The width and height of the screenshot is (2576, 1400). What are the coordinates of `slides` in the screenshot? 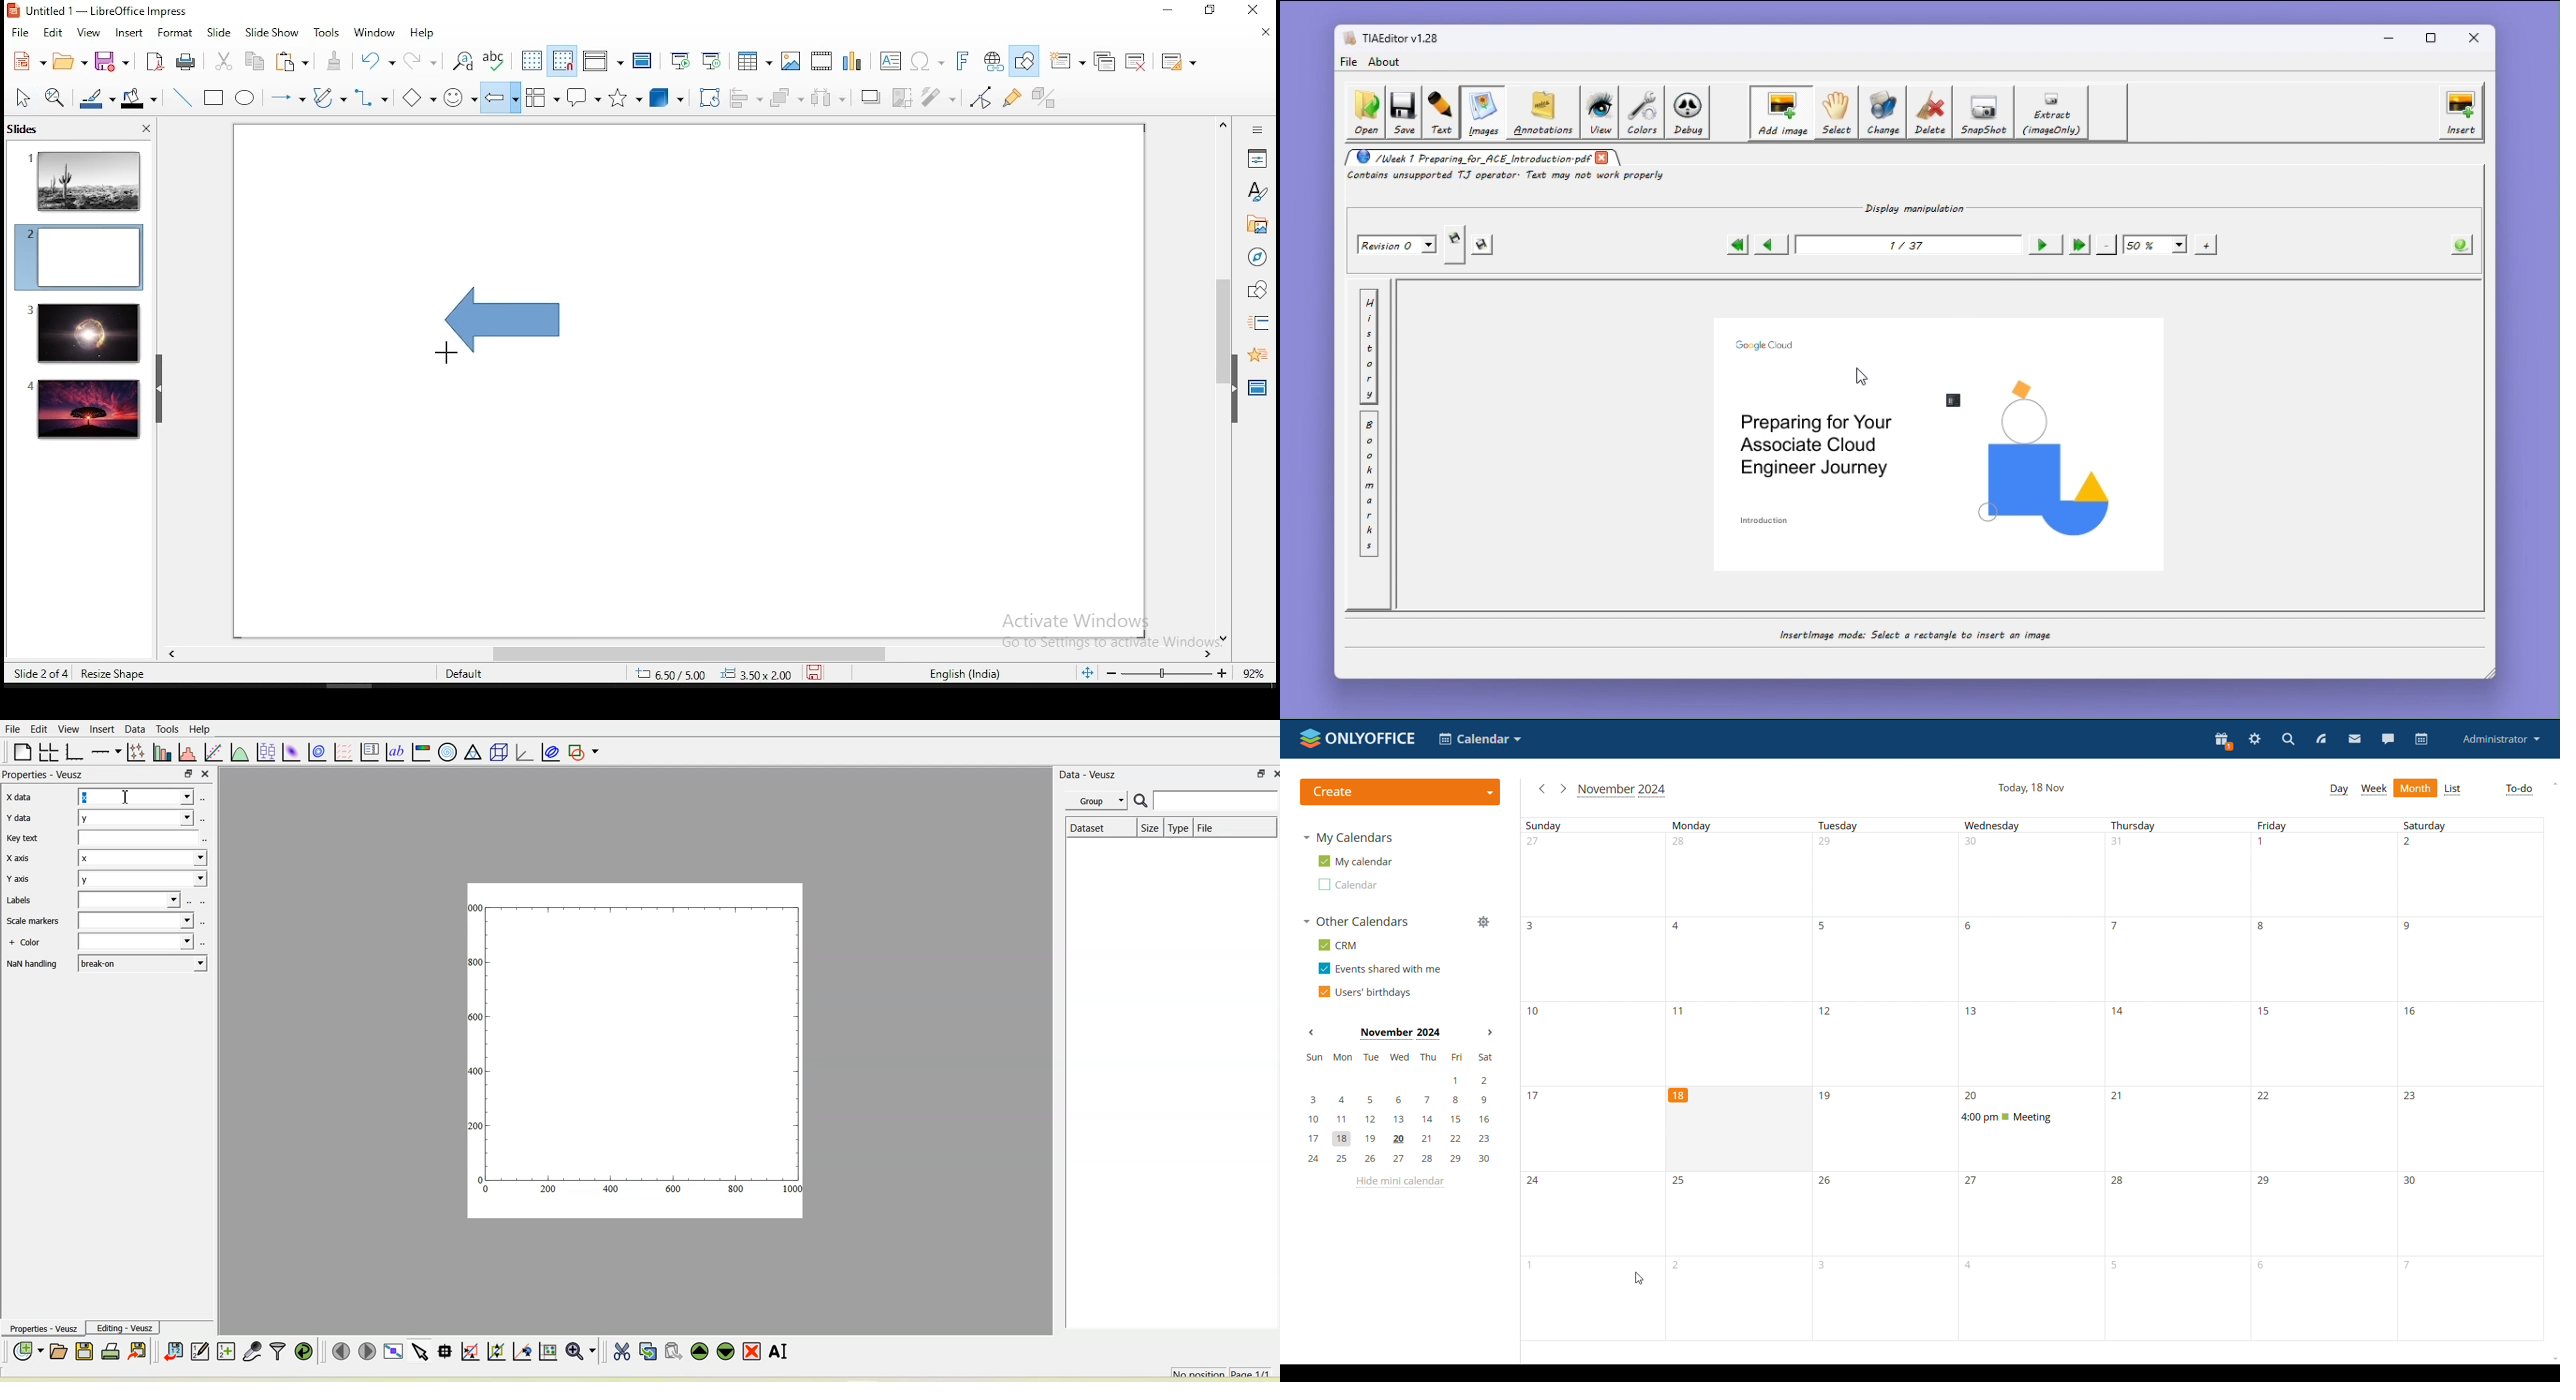 It's located at (26, 128).